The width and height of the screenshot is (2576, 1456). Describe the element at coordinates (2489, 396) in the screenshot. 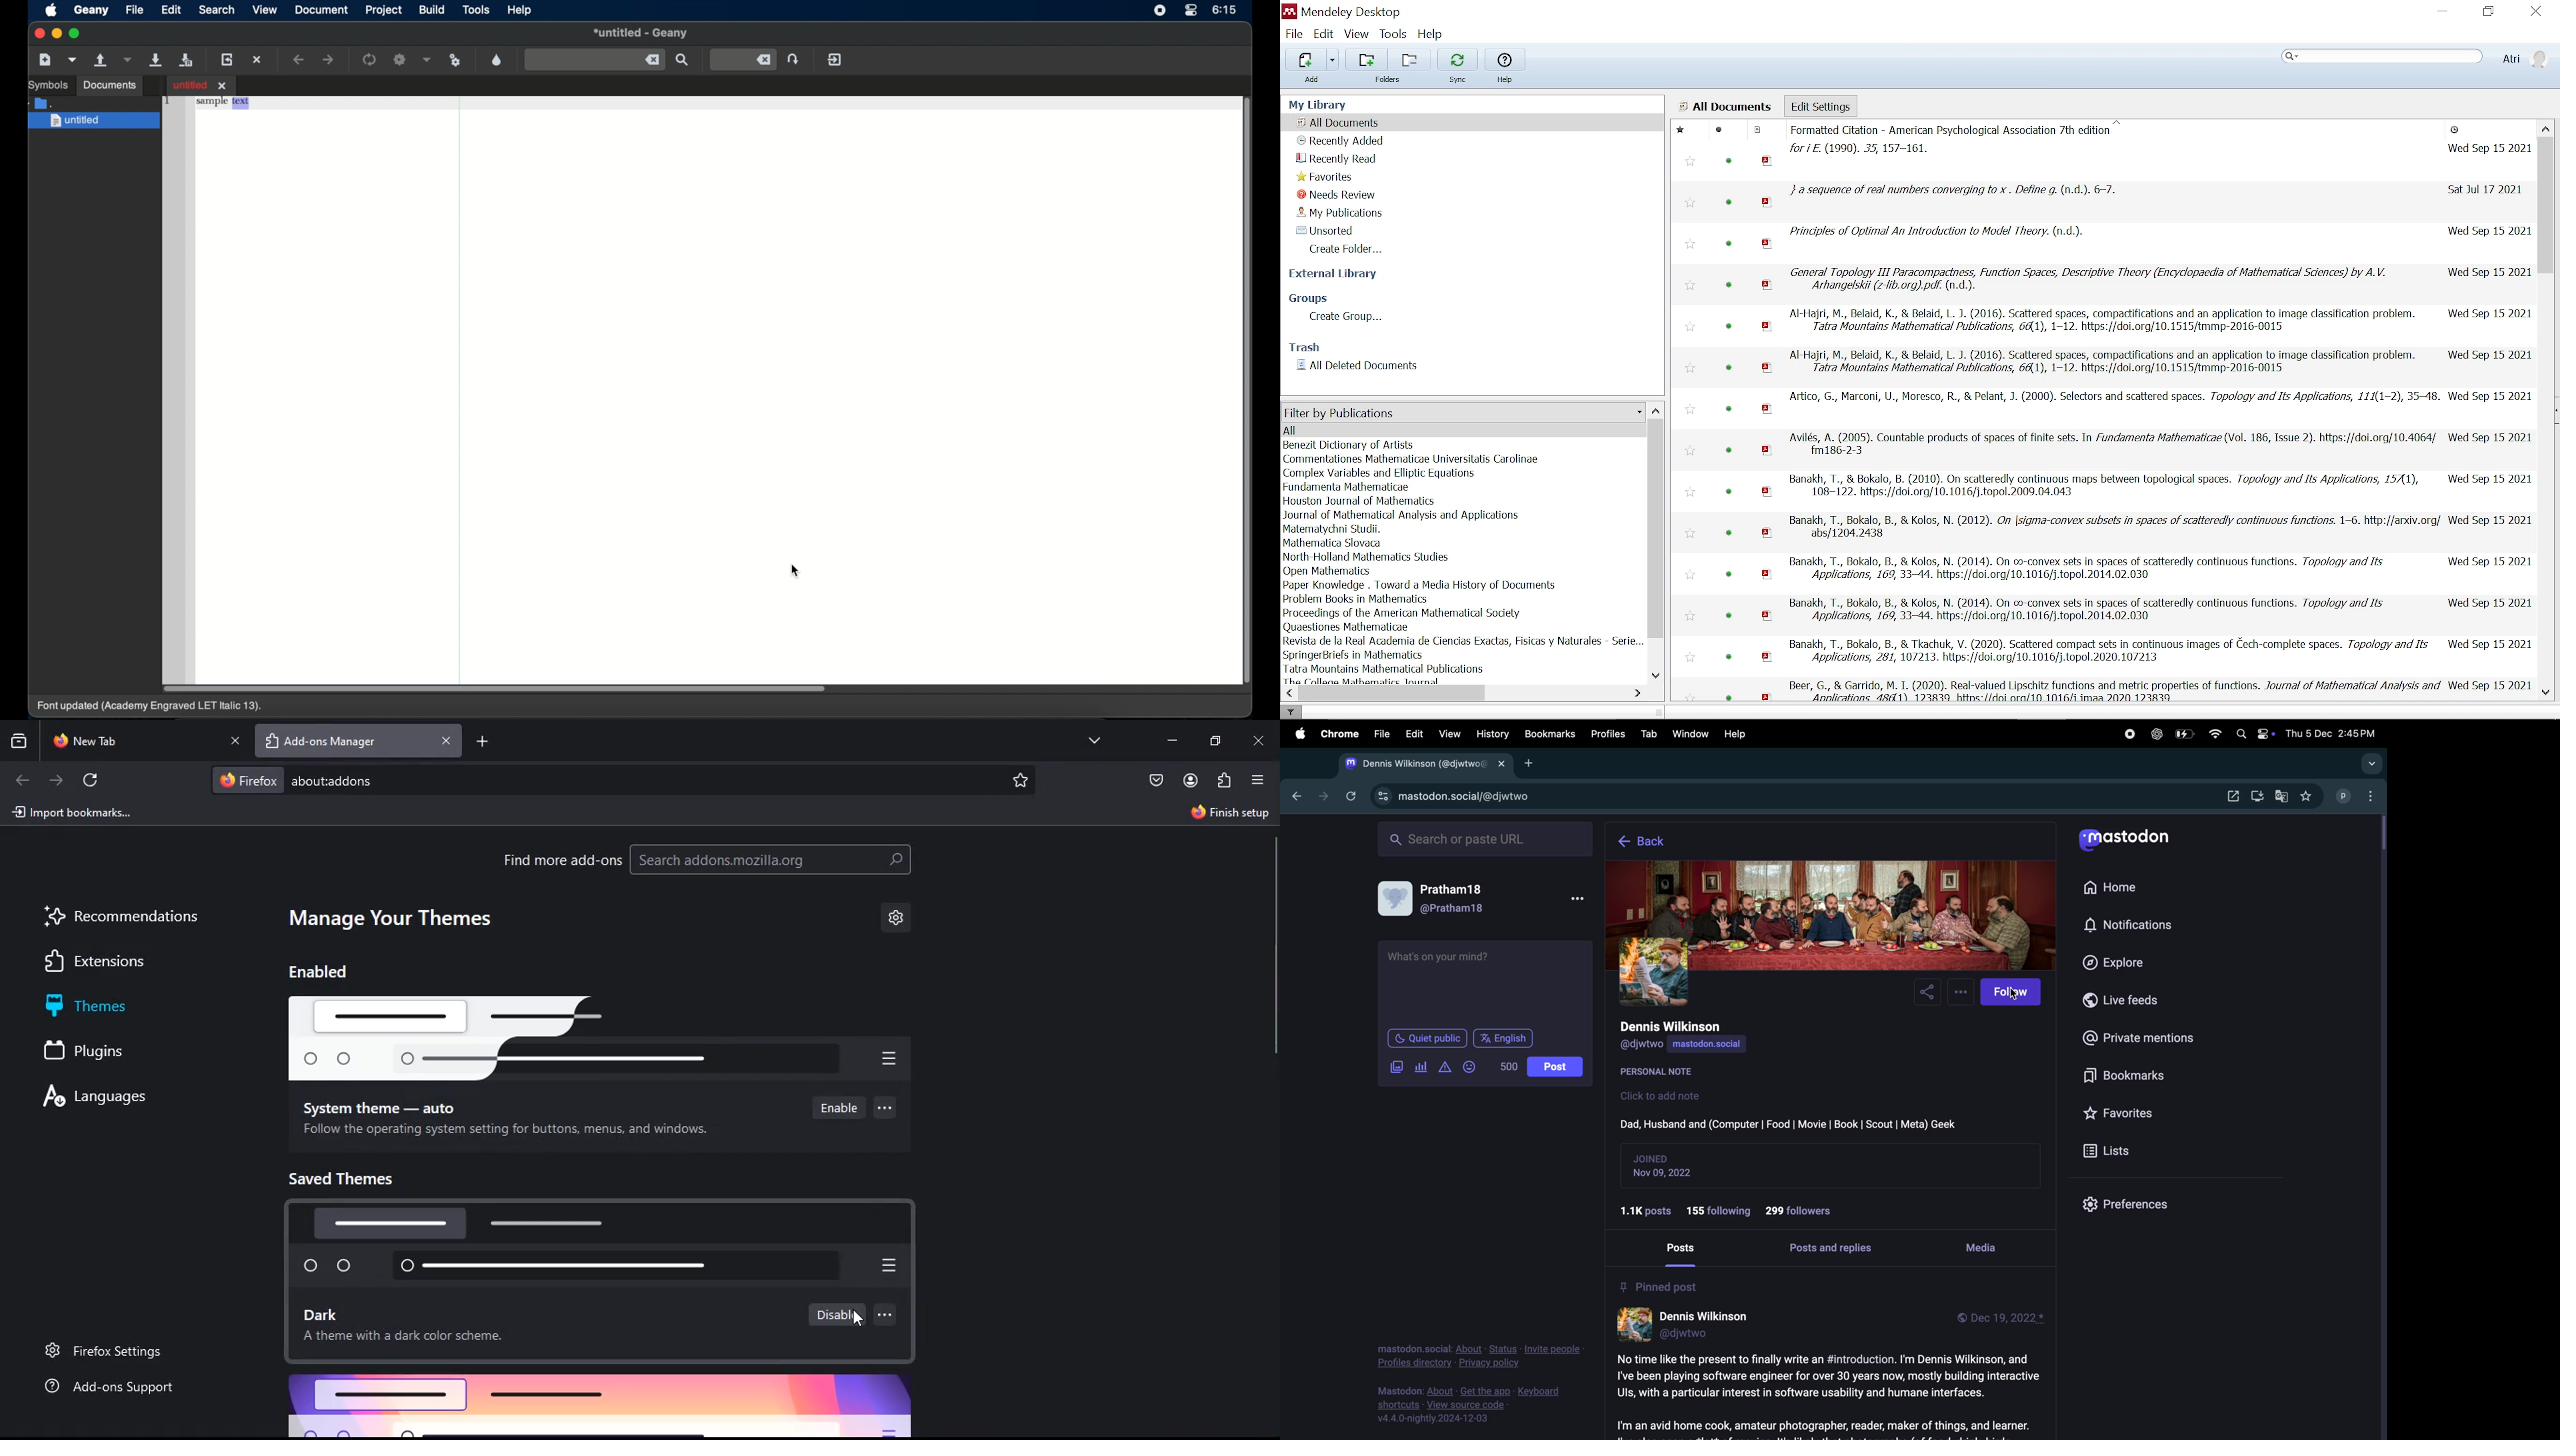

I see `date time` at that location.